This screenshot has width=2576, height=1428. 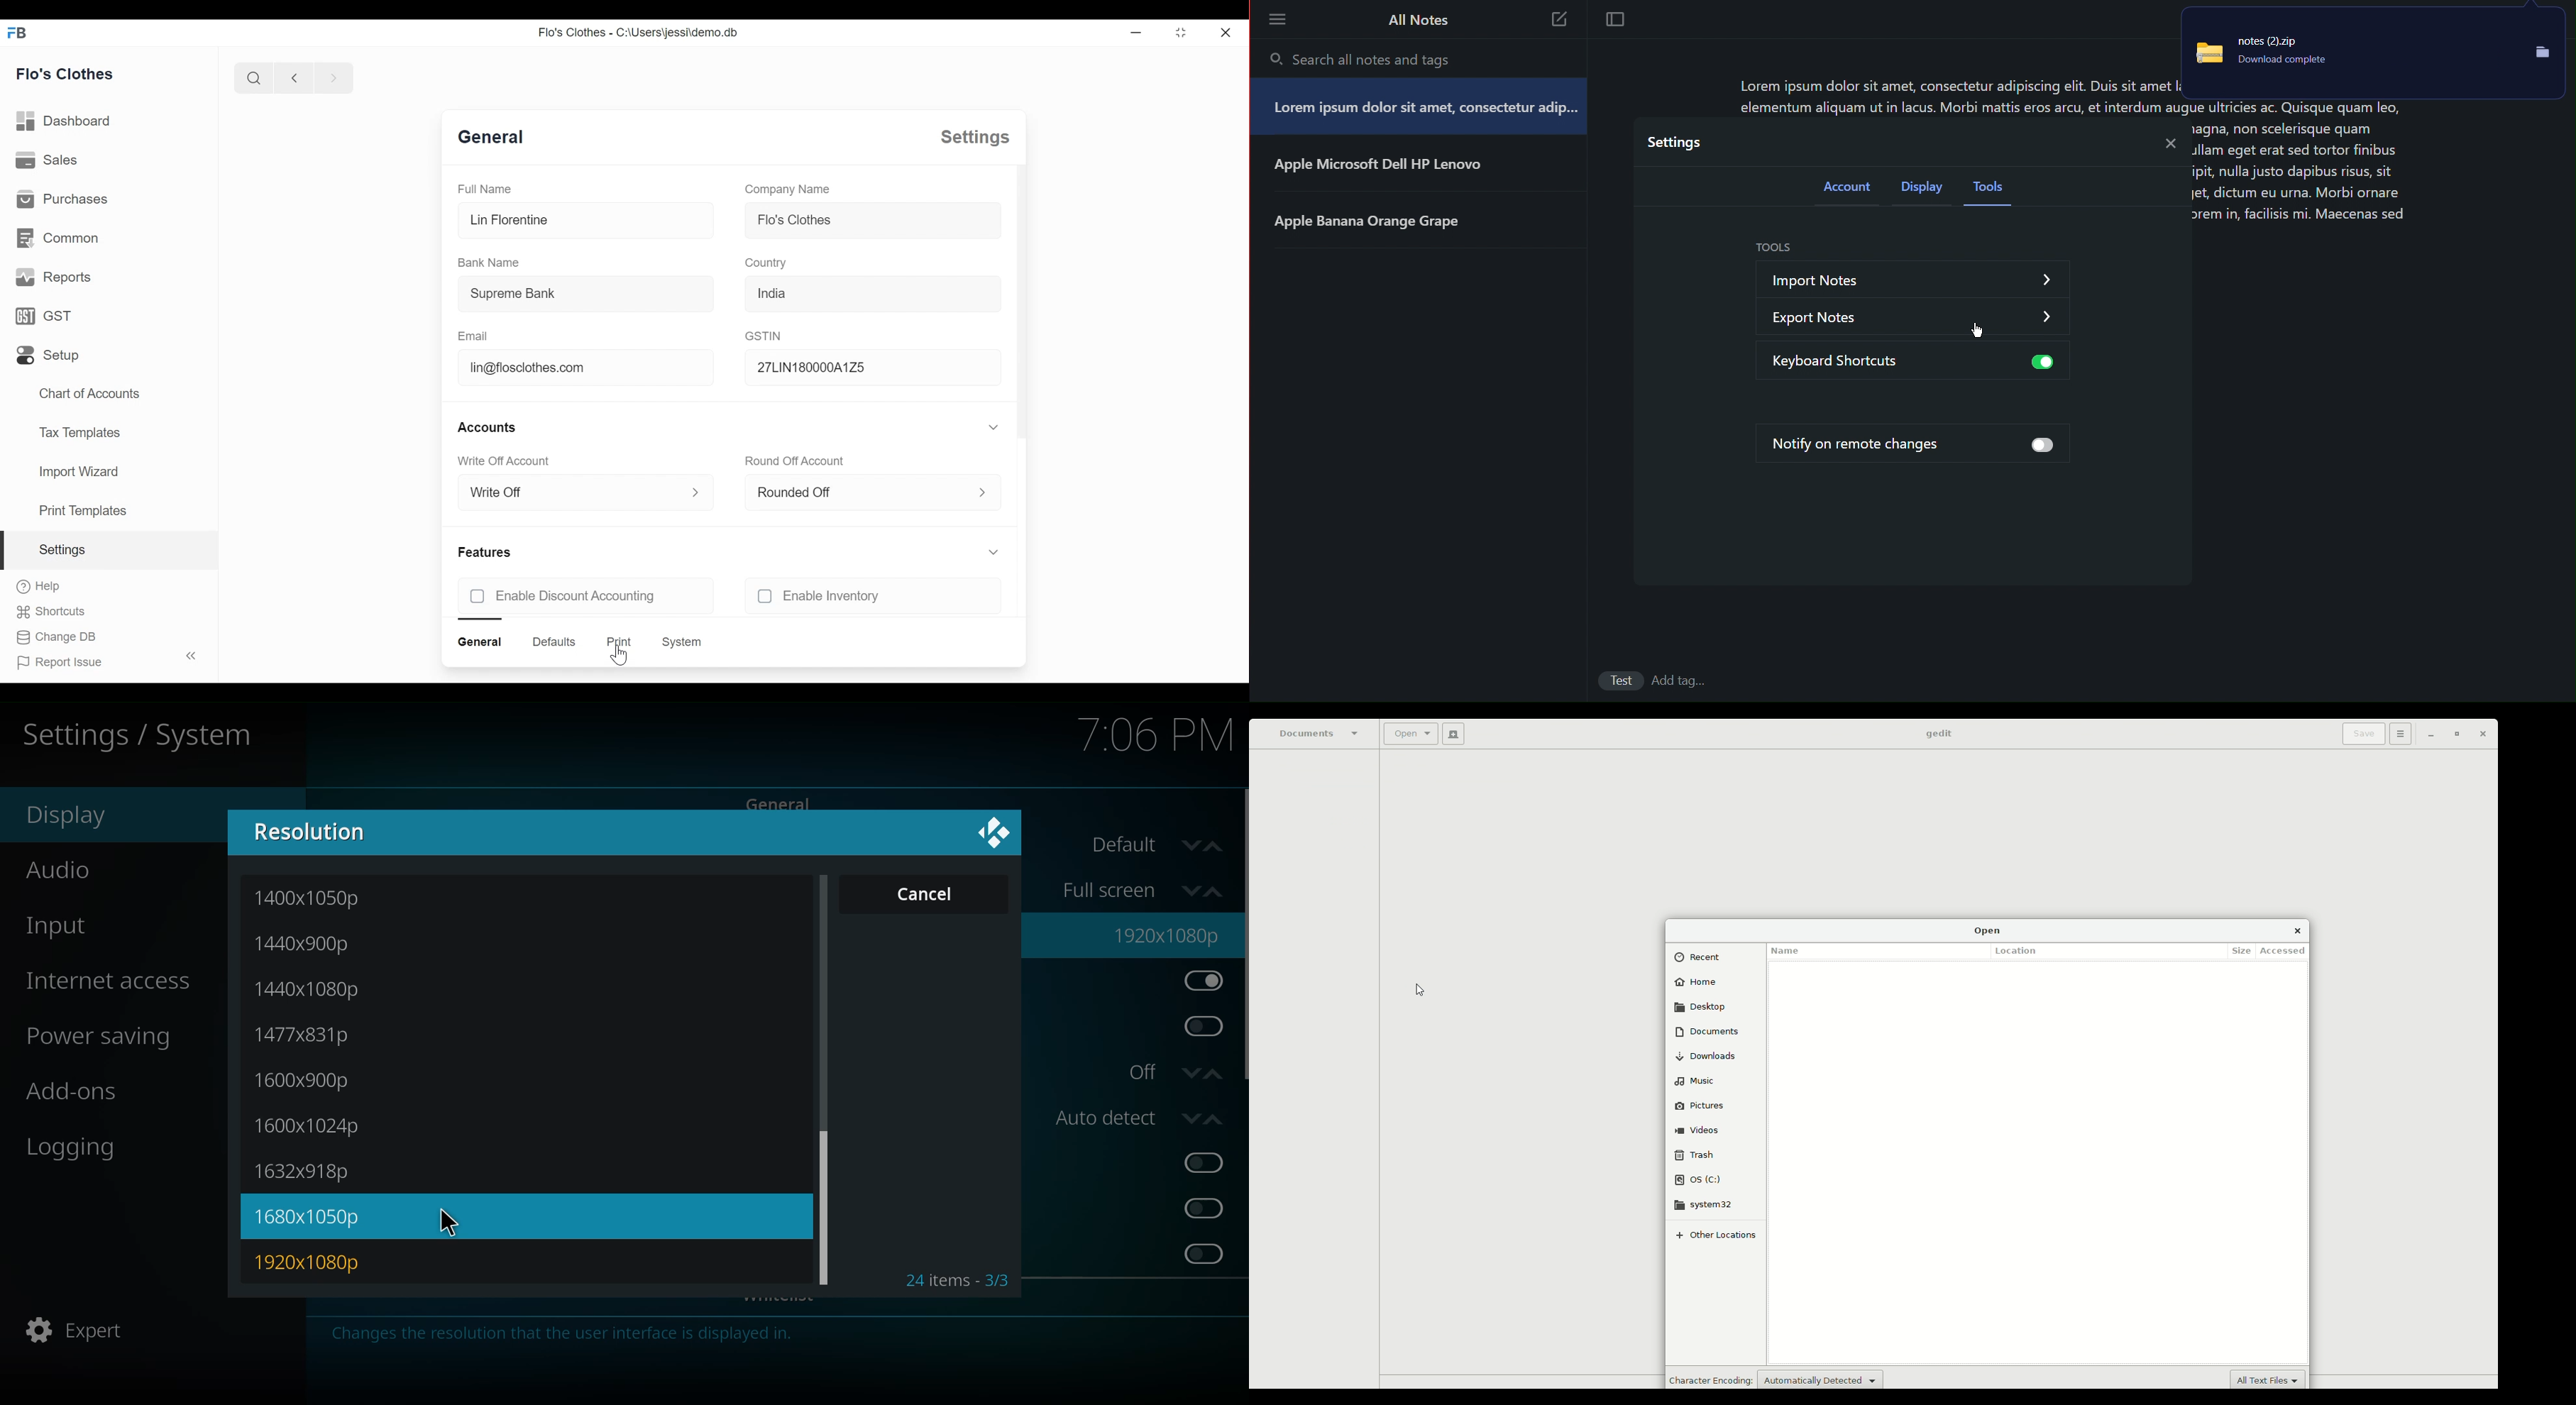 What do you see at coordinates (83, 1330) in the screenshot?
I see `expert` at bounding box center [83, 1330].